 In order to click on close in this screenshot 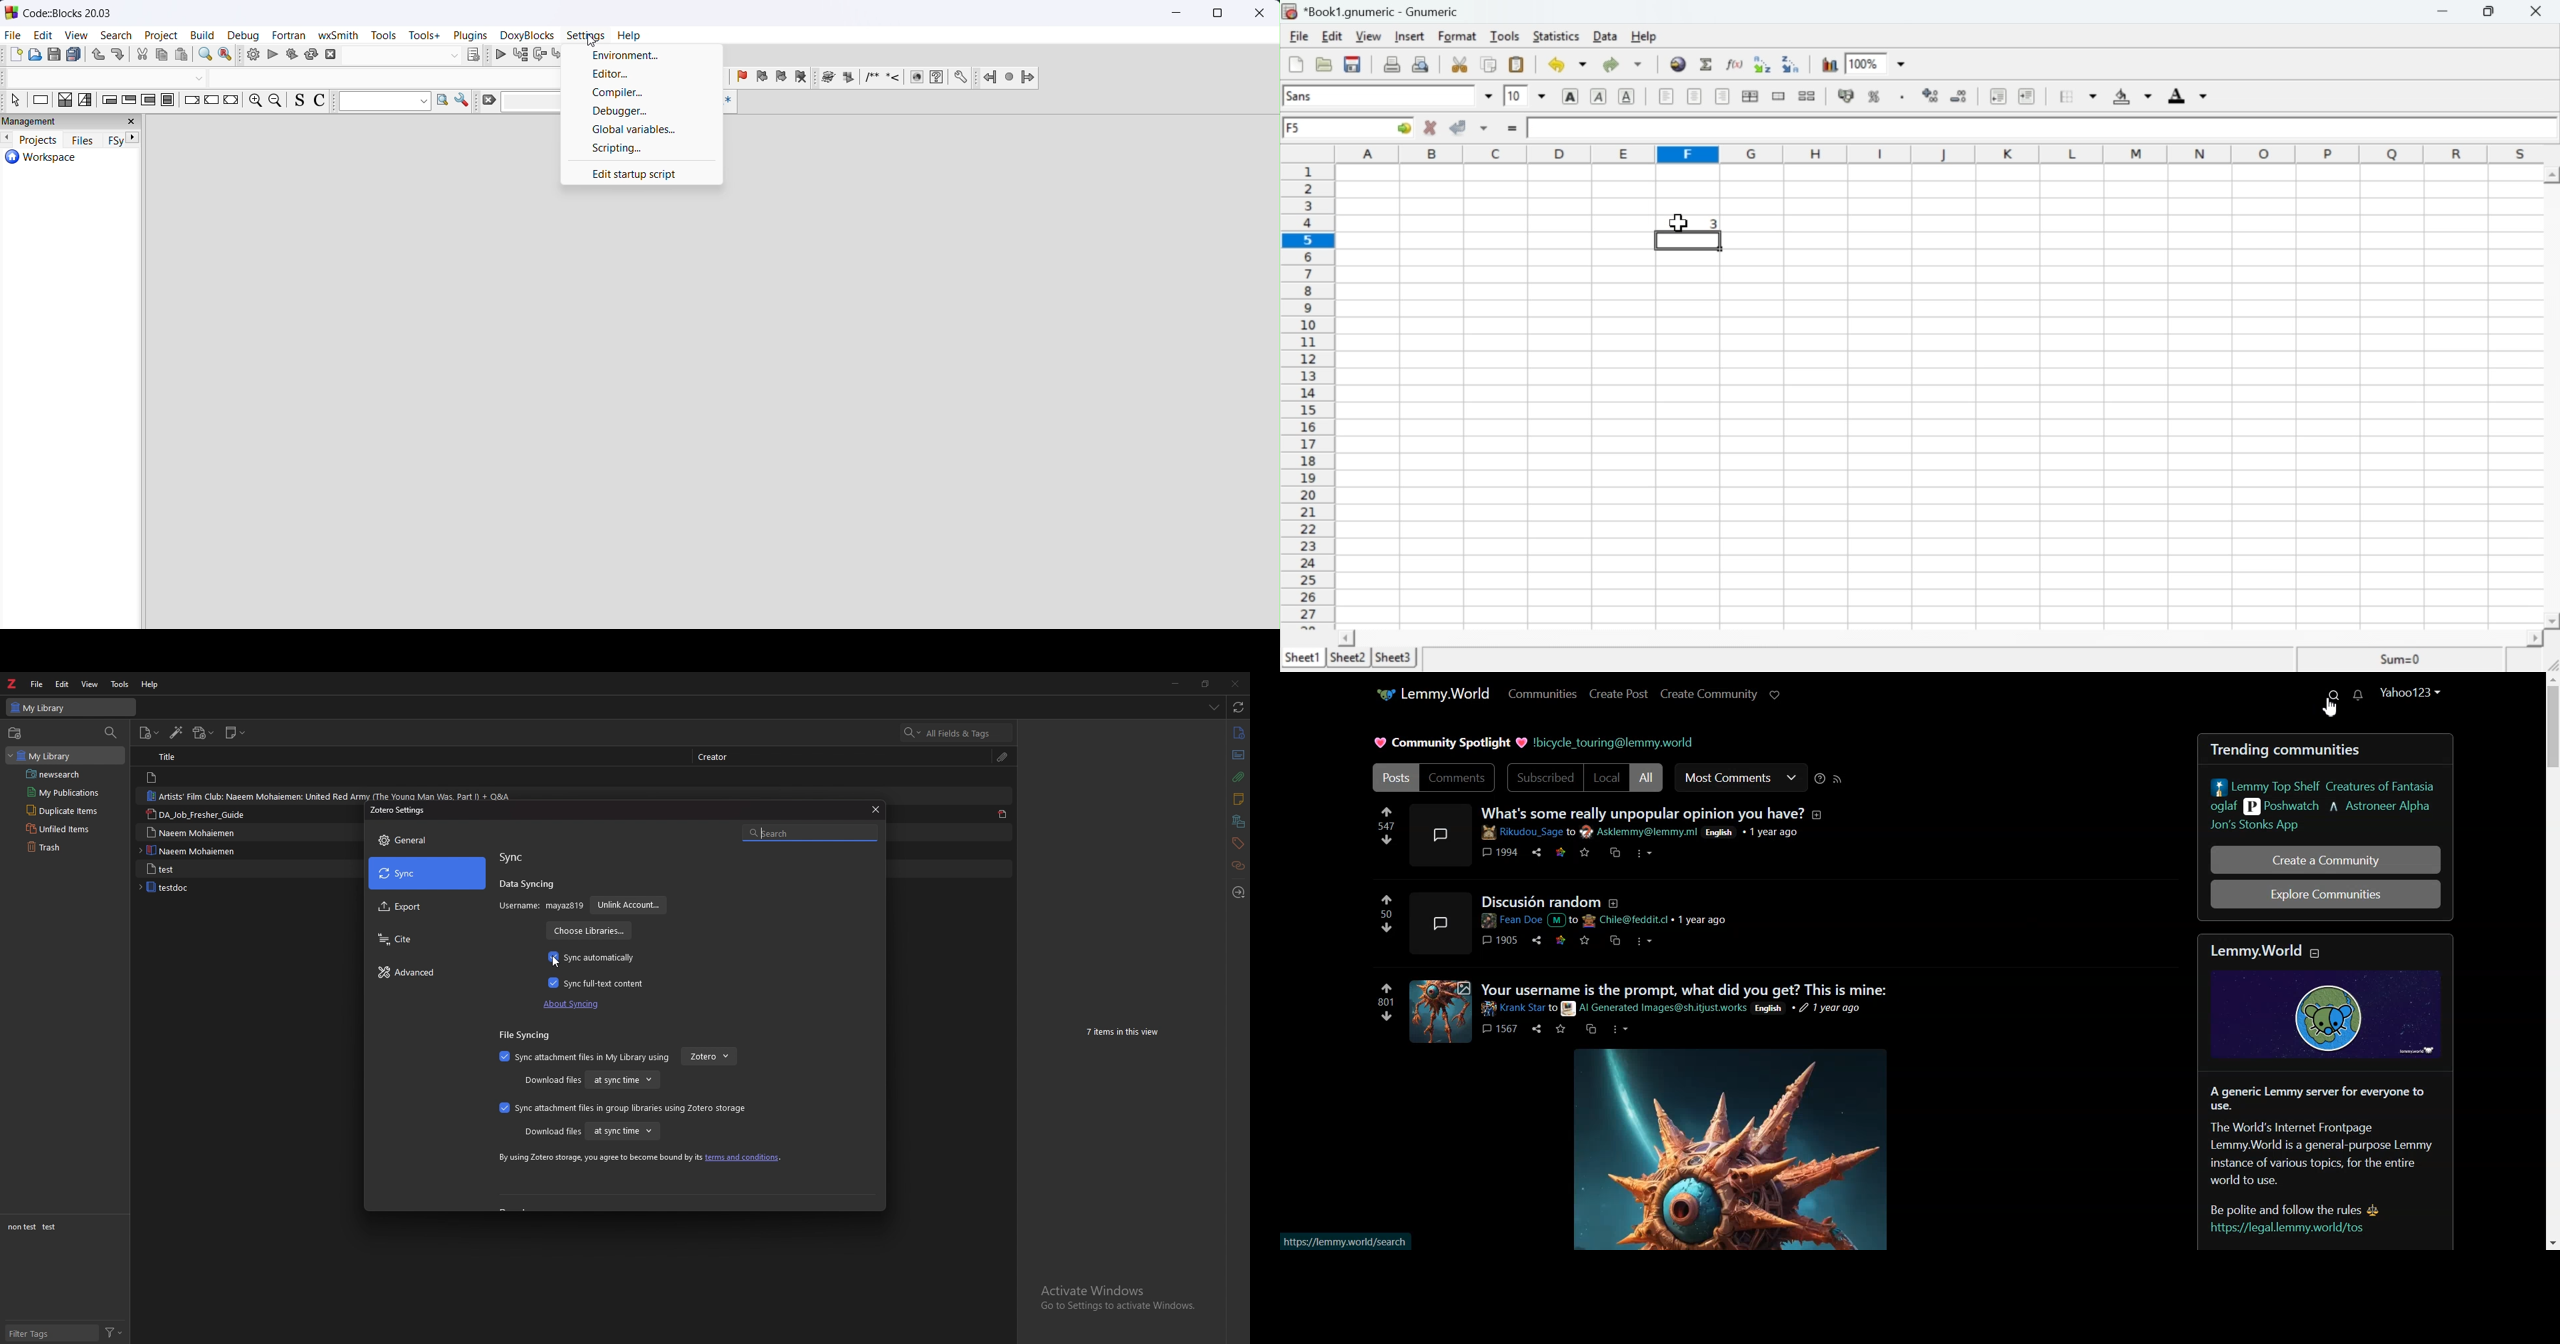, I will do `click(1257, 14)`.